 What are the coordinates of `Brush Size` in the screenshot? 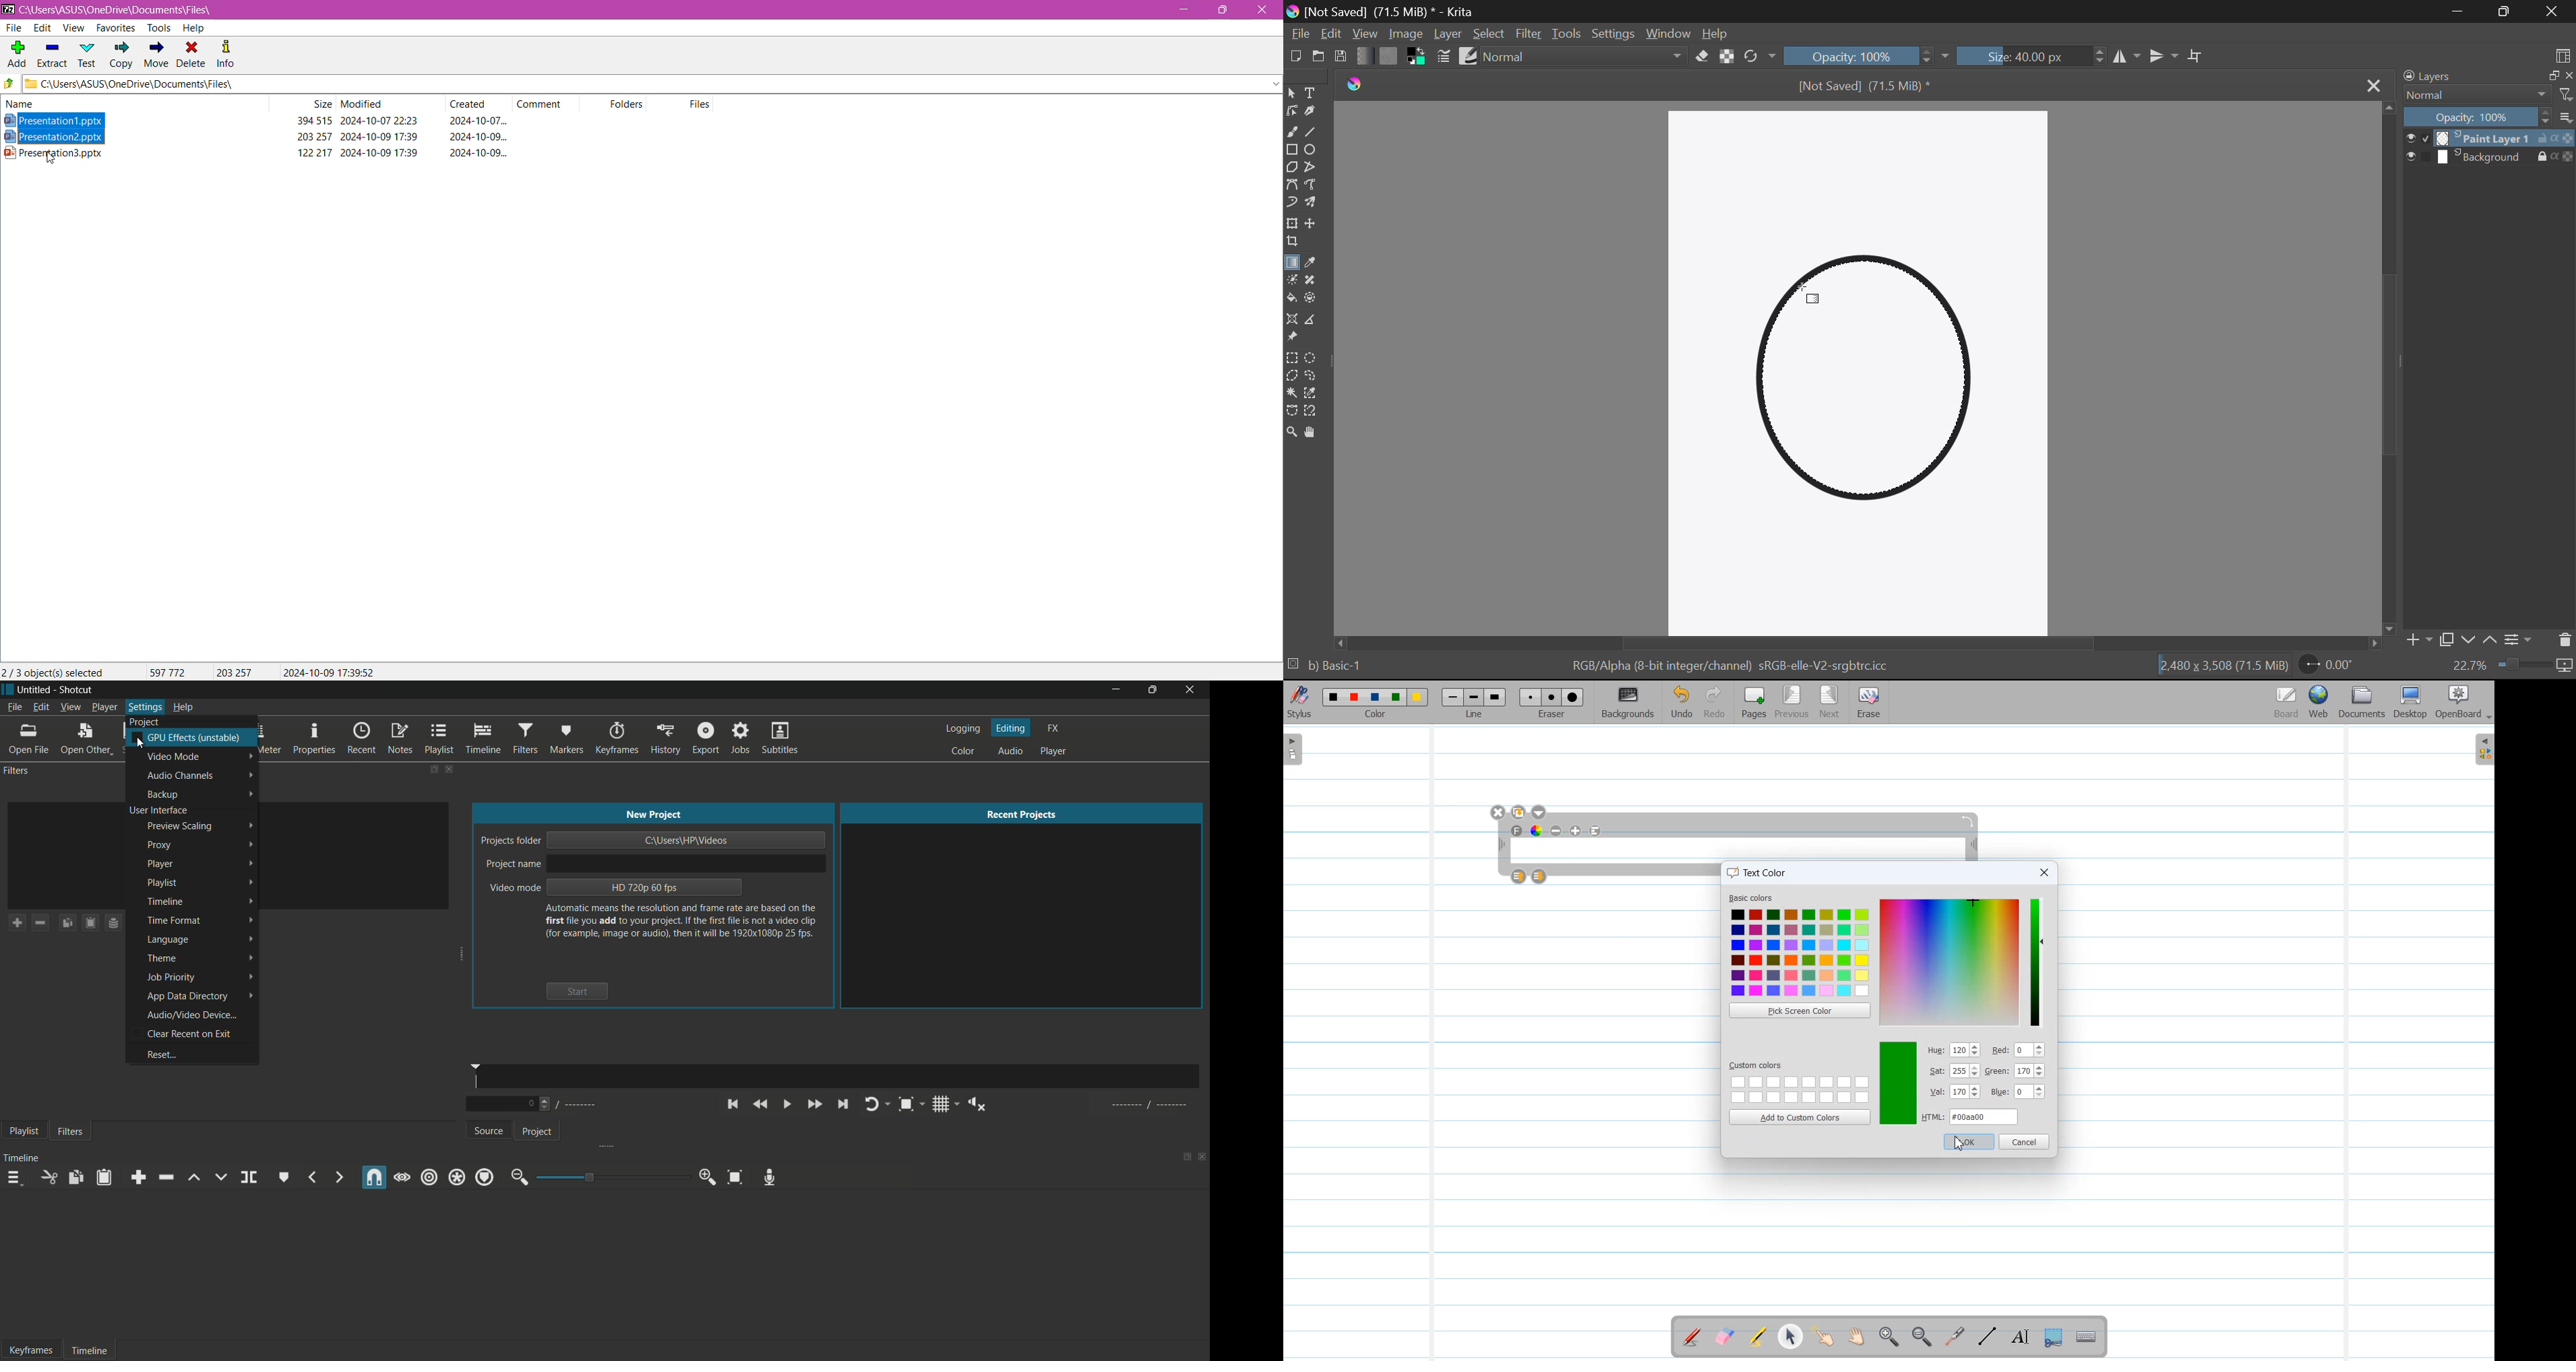 It's located at (2034, 55).